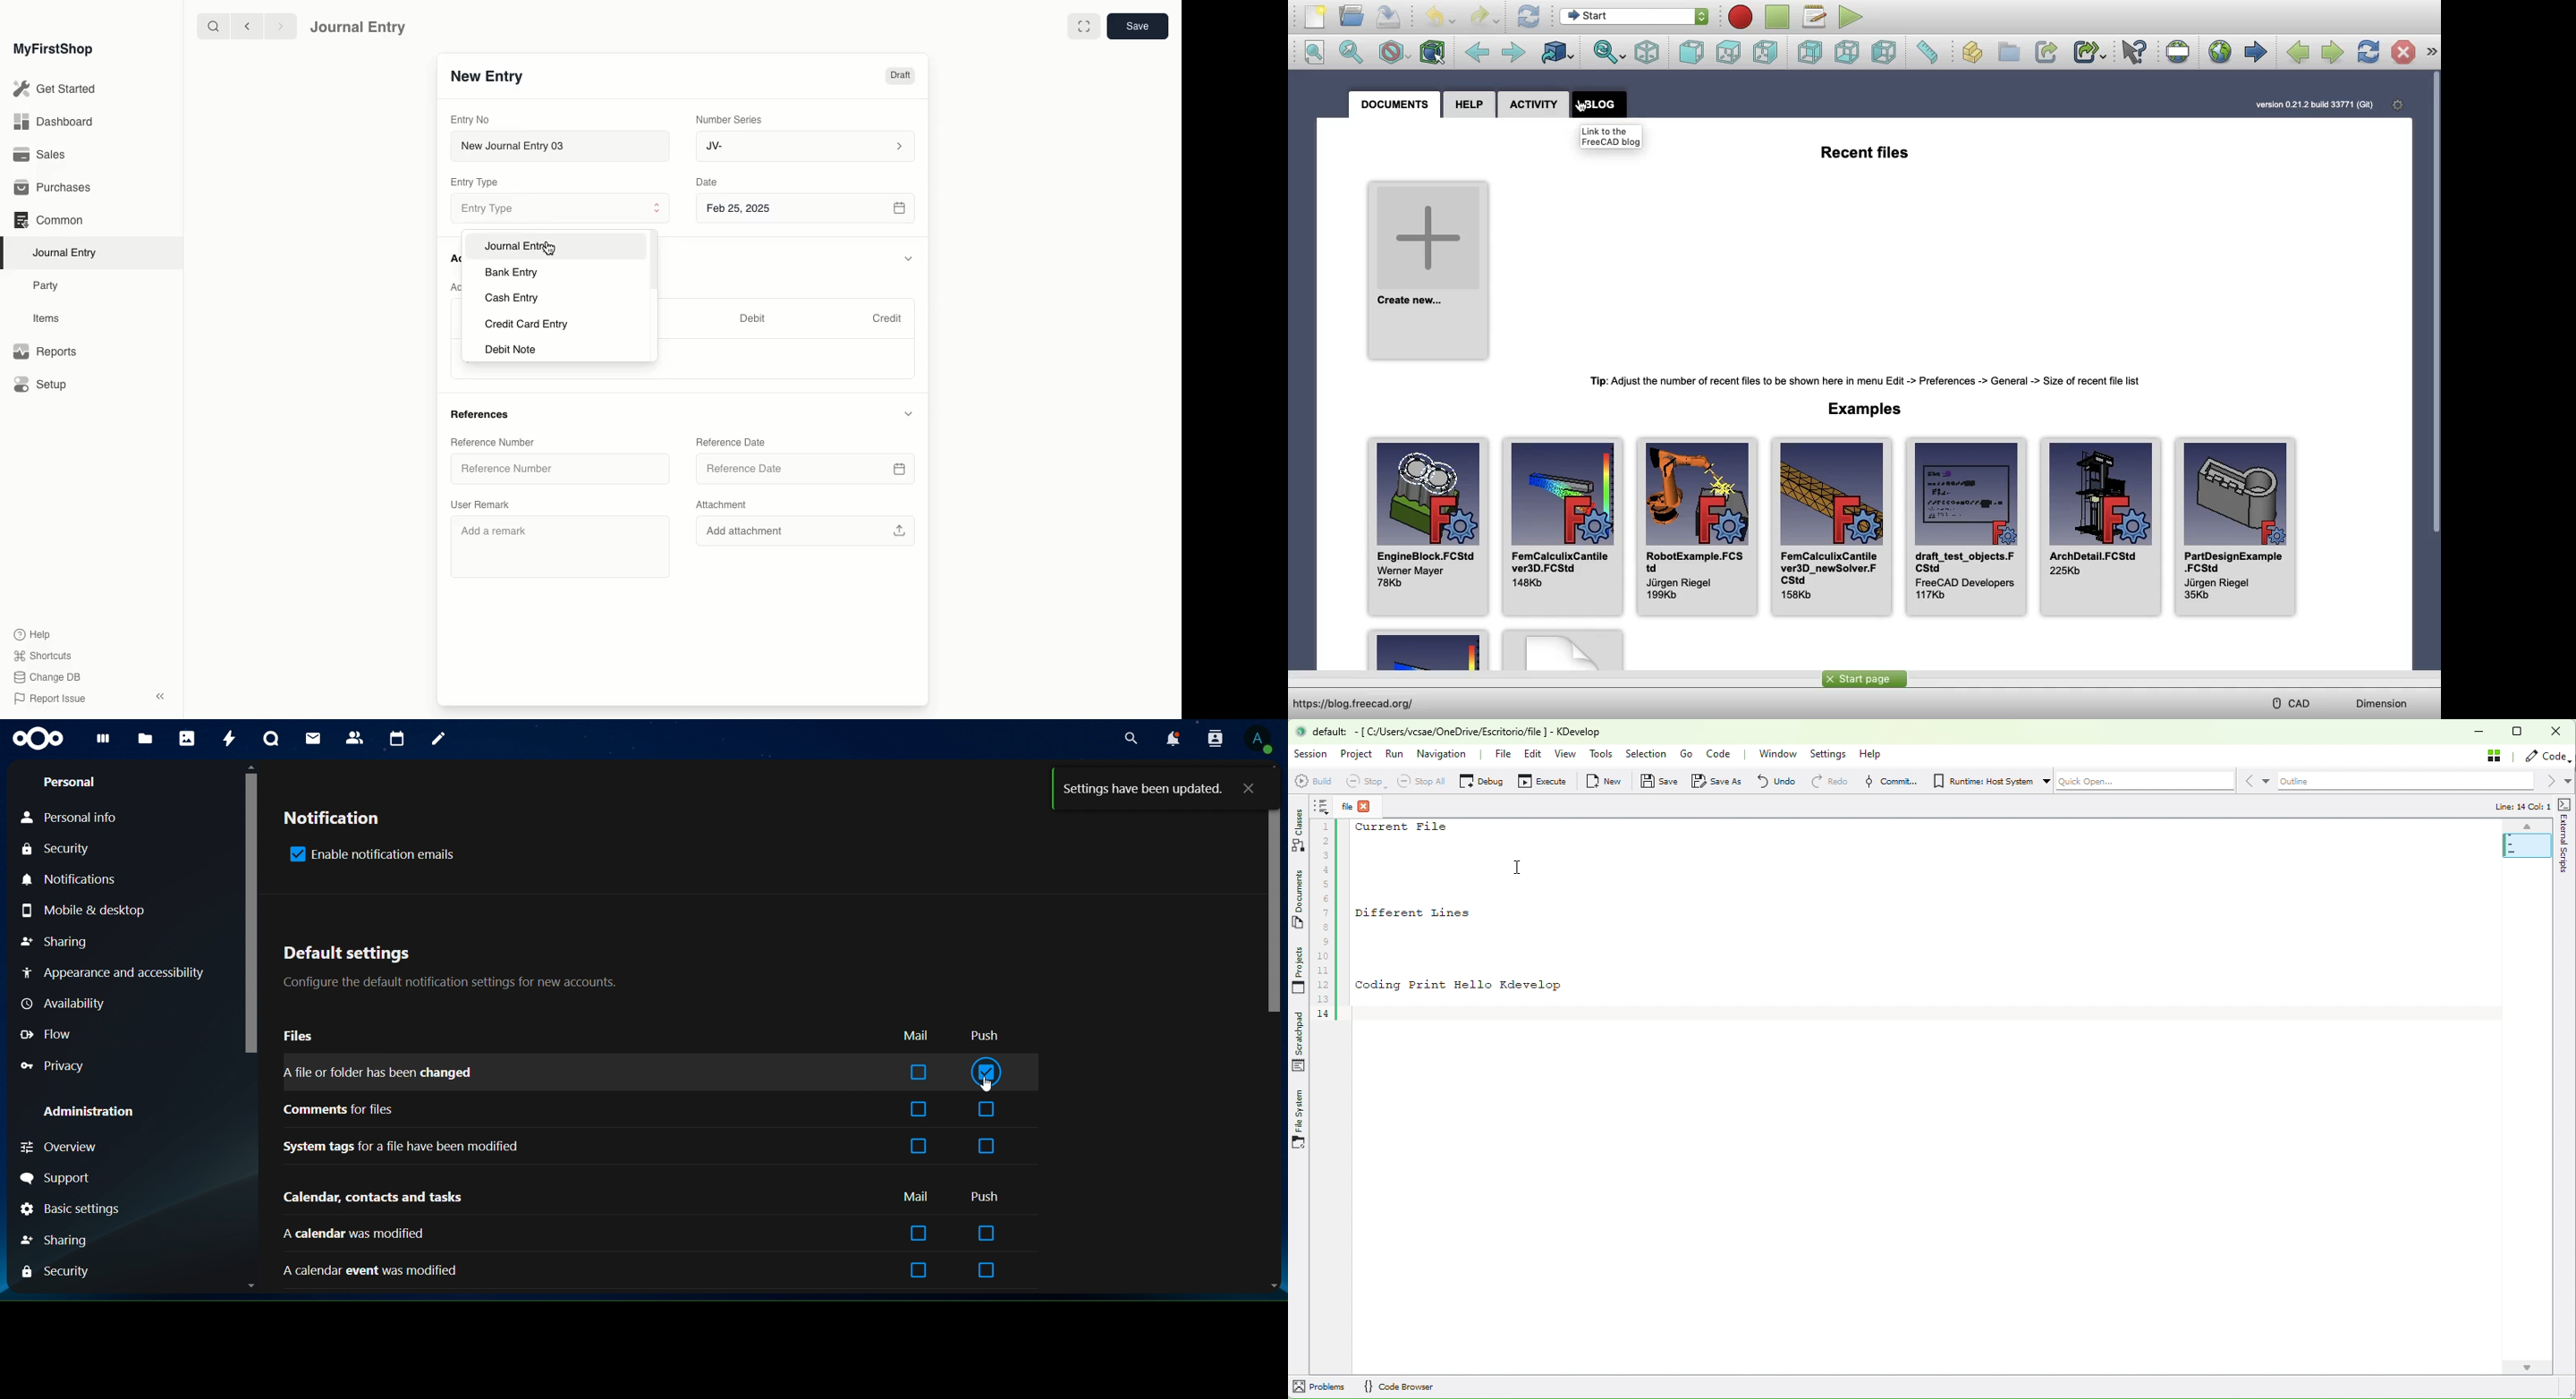  I want to click on Help, so click(30, 633).